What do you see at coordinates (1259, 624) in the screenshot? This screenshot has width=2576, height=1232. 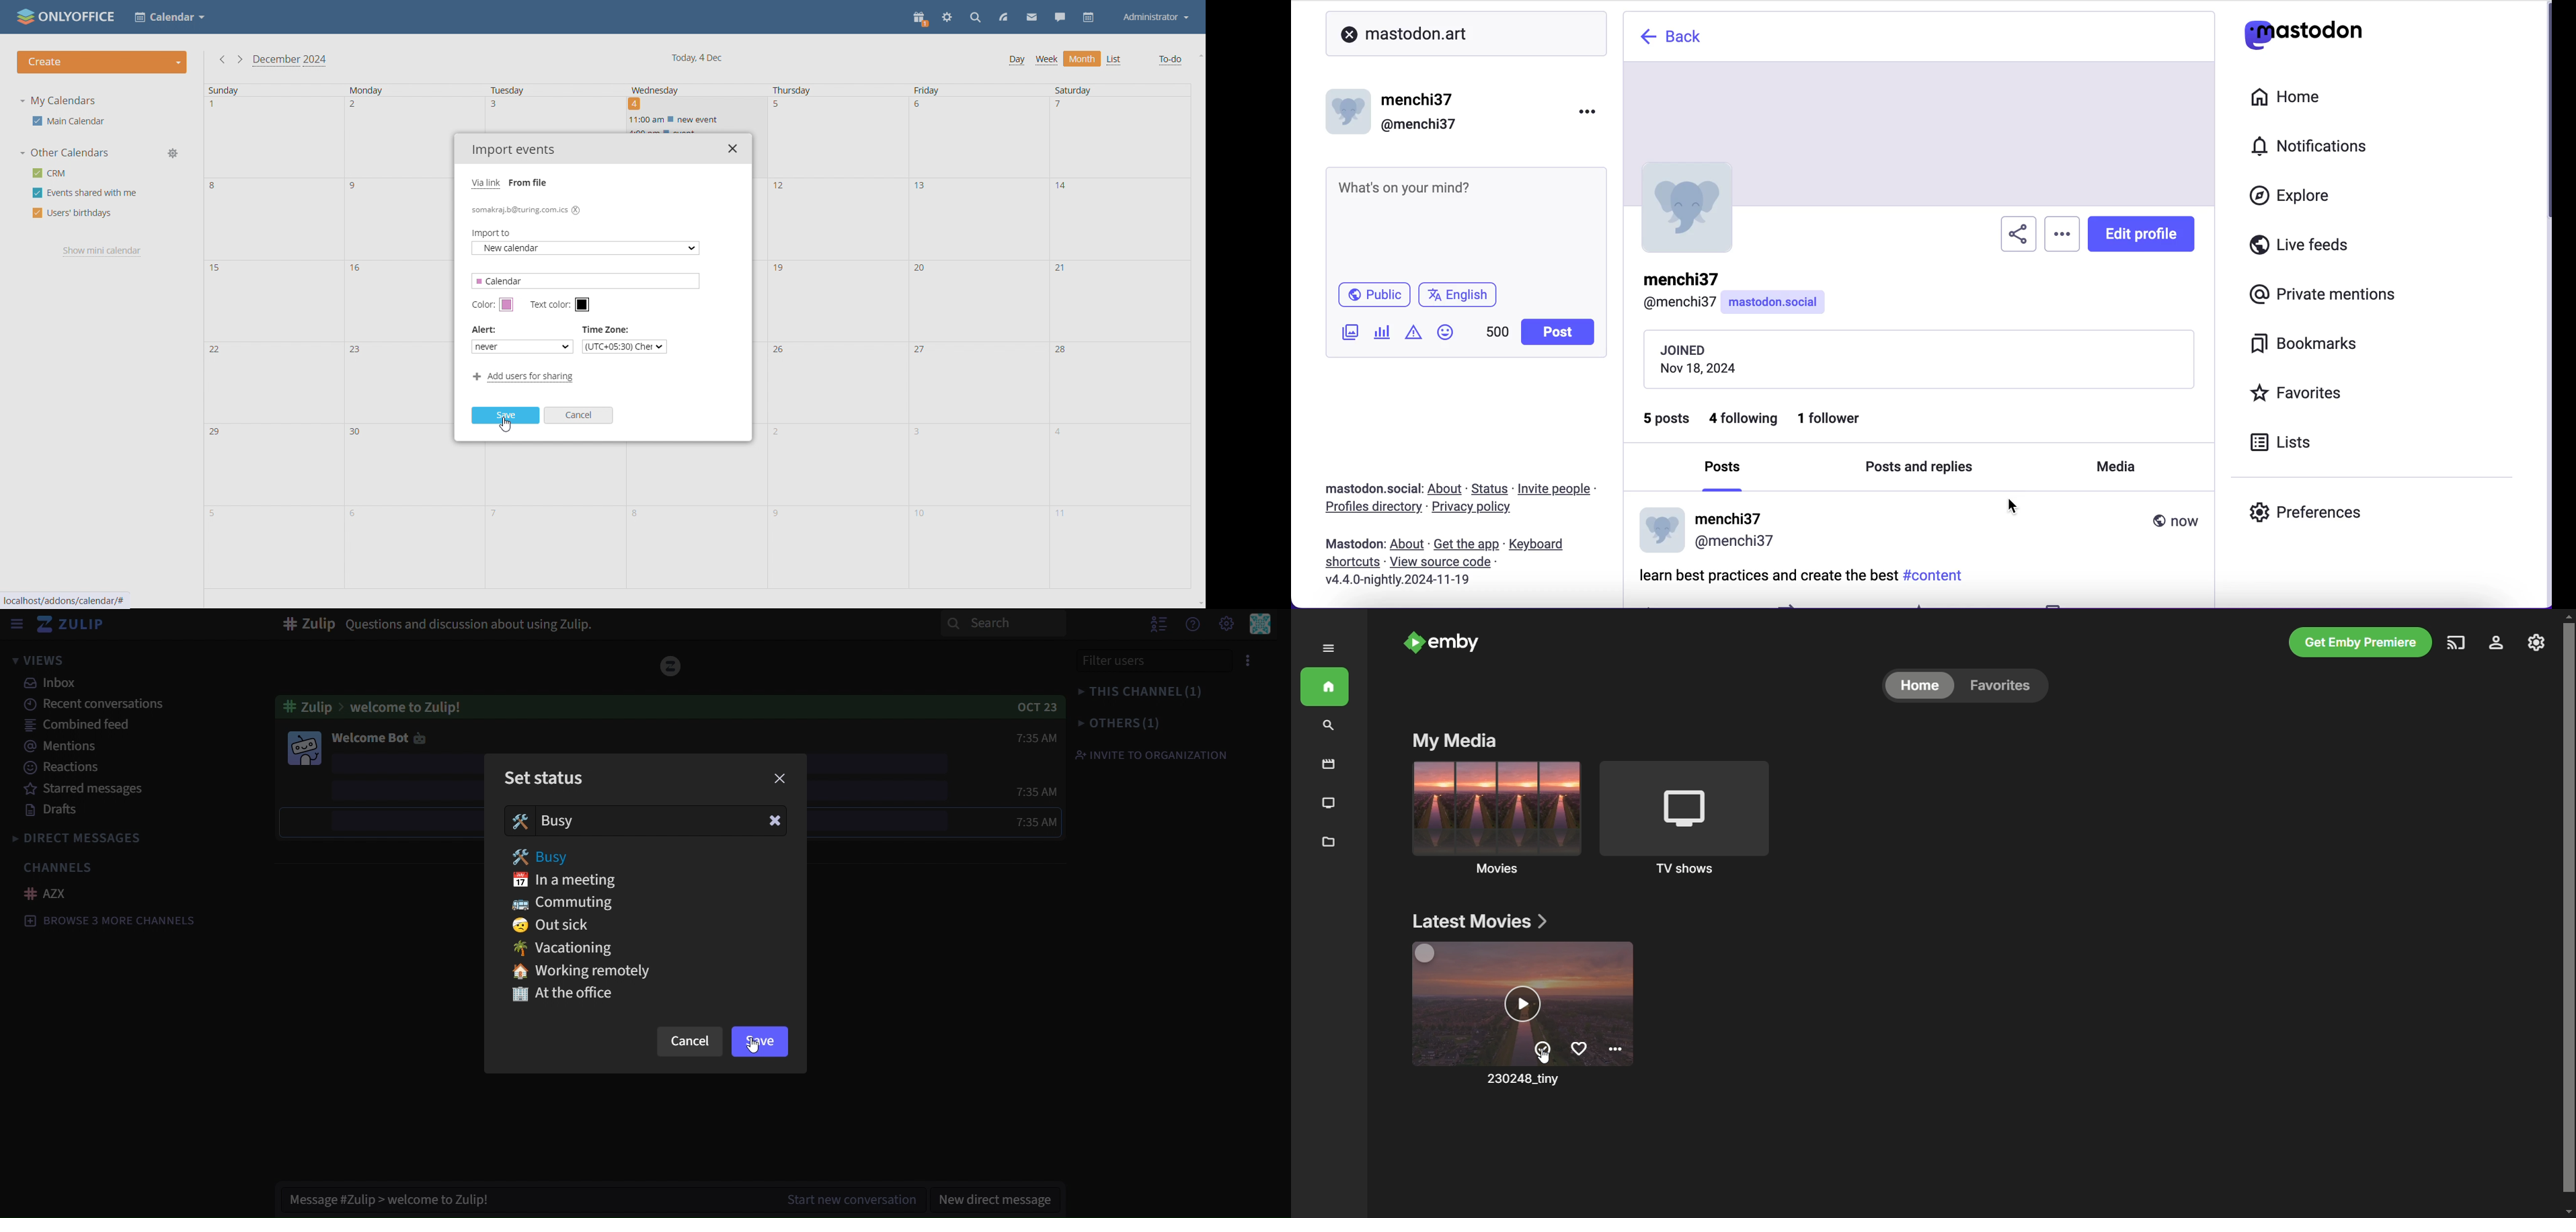 I see `perssonal menu` at bounding box center [1259, 624].